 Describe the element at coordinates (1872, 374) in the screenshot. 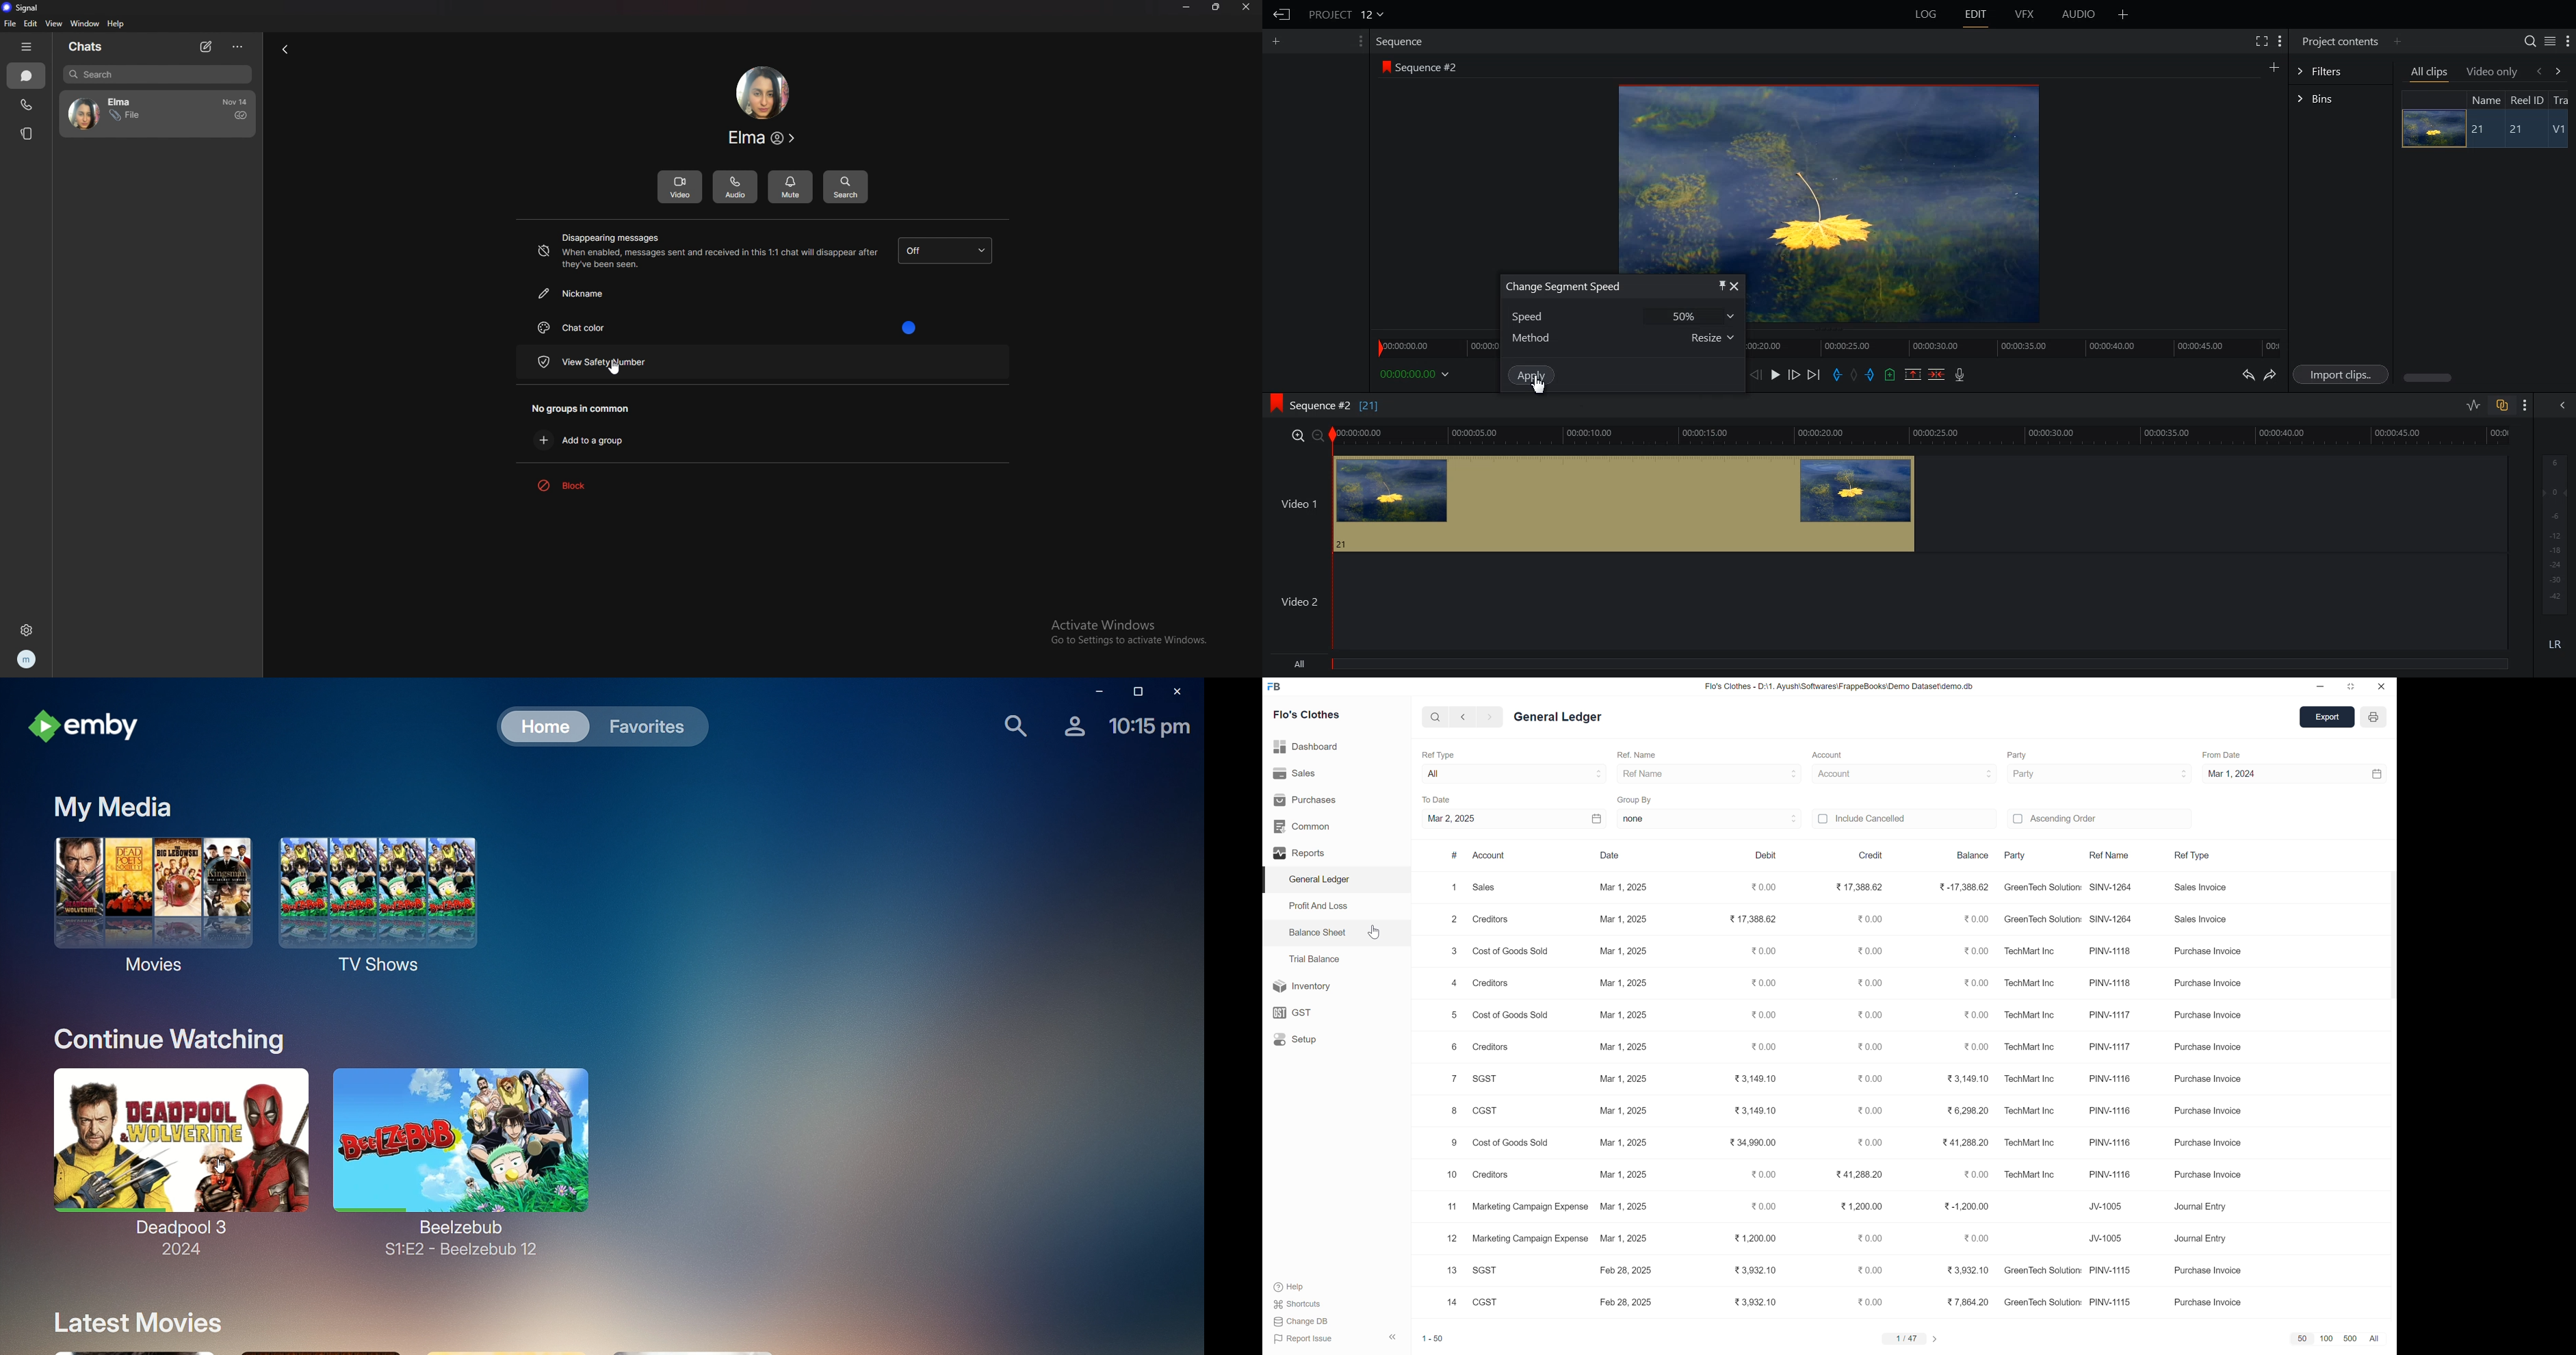

I see `Add an out Mark in current position` at that location.